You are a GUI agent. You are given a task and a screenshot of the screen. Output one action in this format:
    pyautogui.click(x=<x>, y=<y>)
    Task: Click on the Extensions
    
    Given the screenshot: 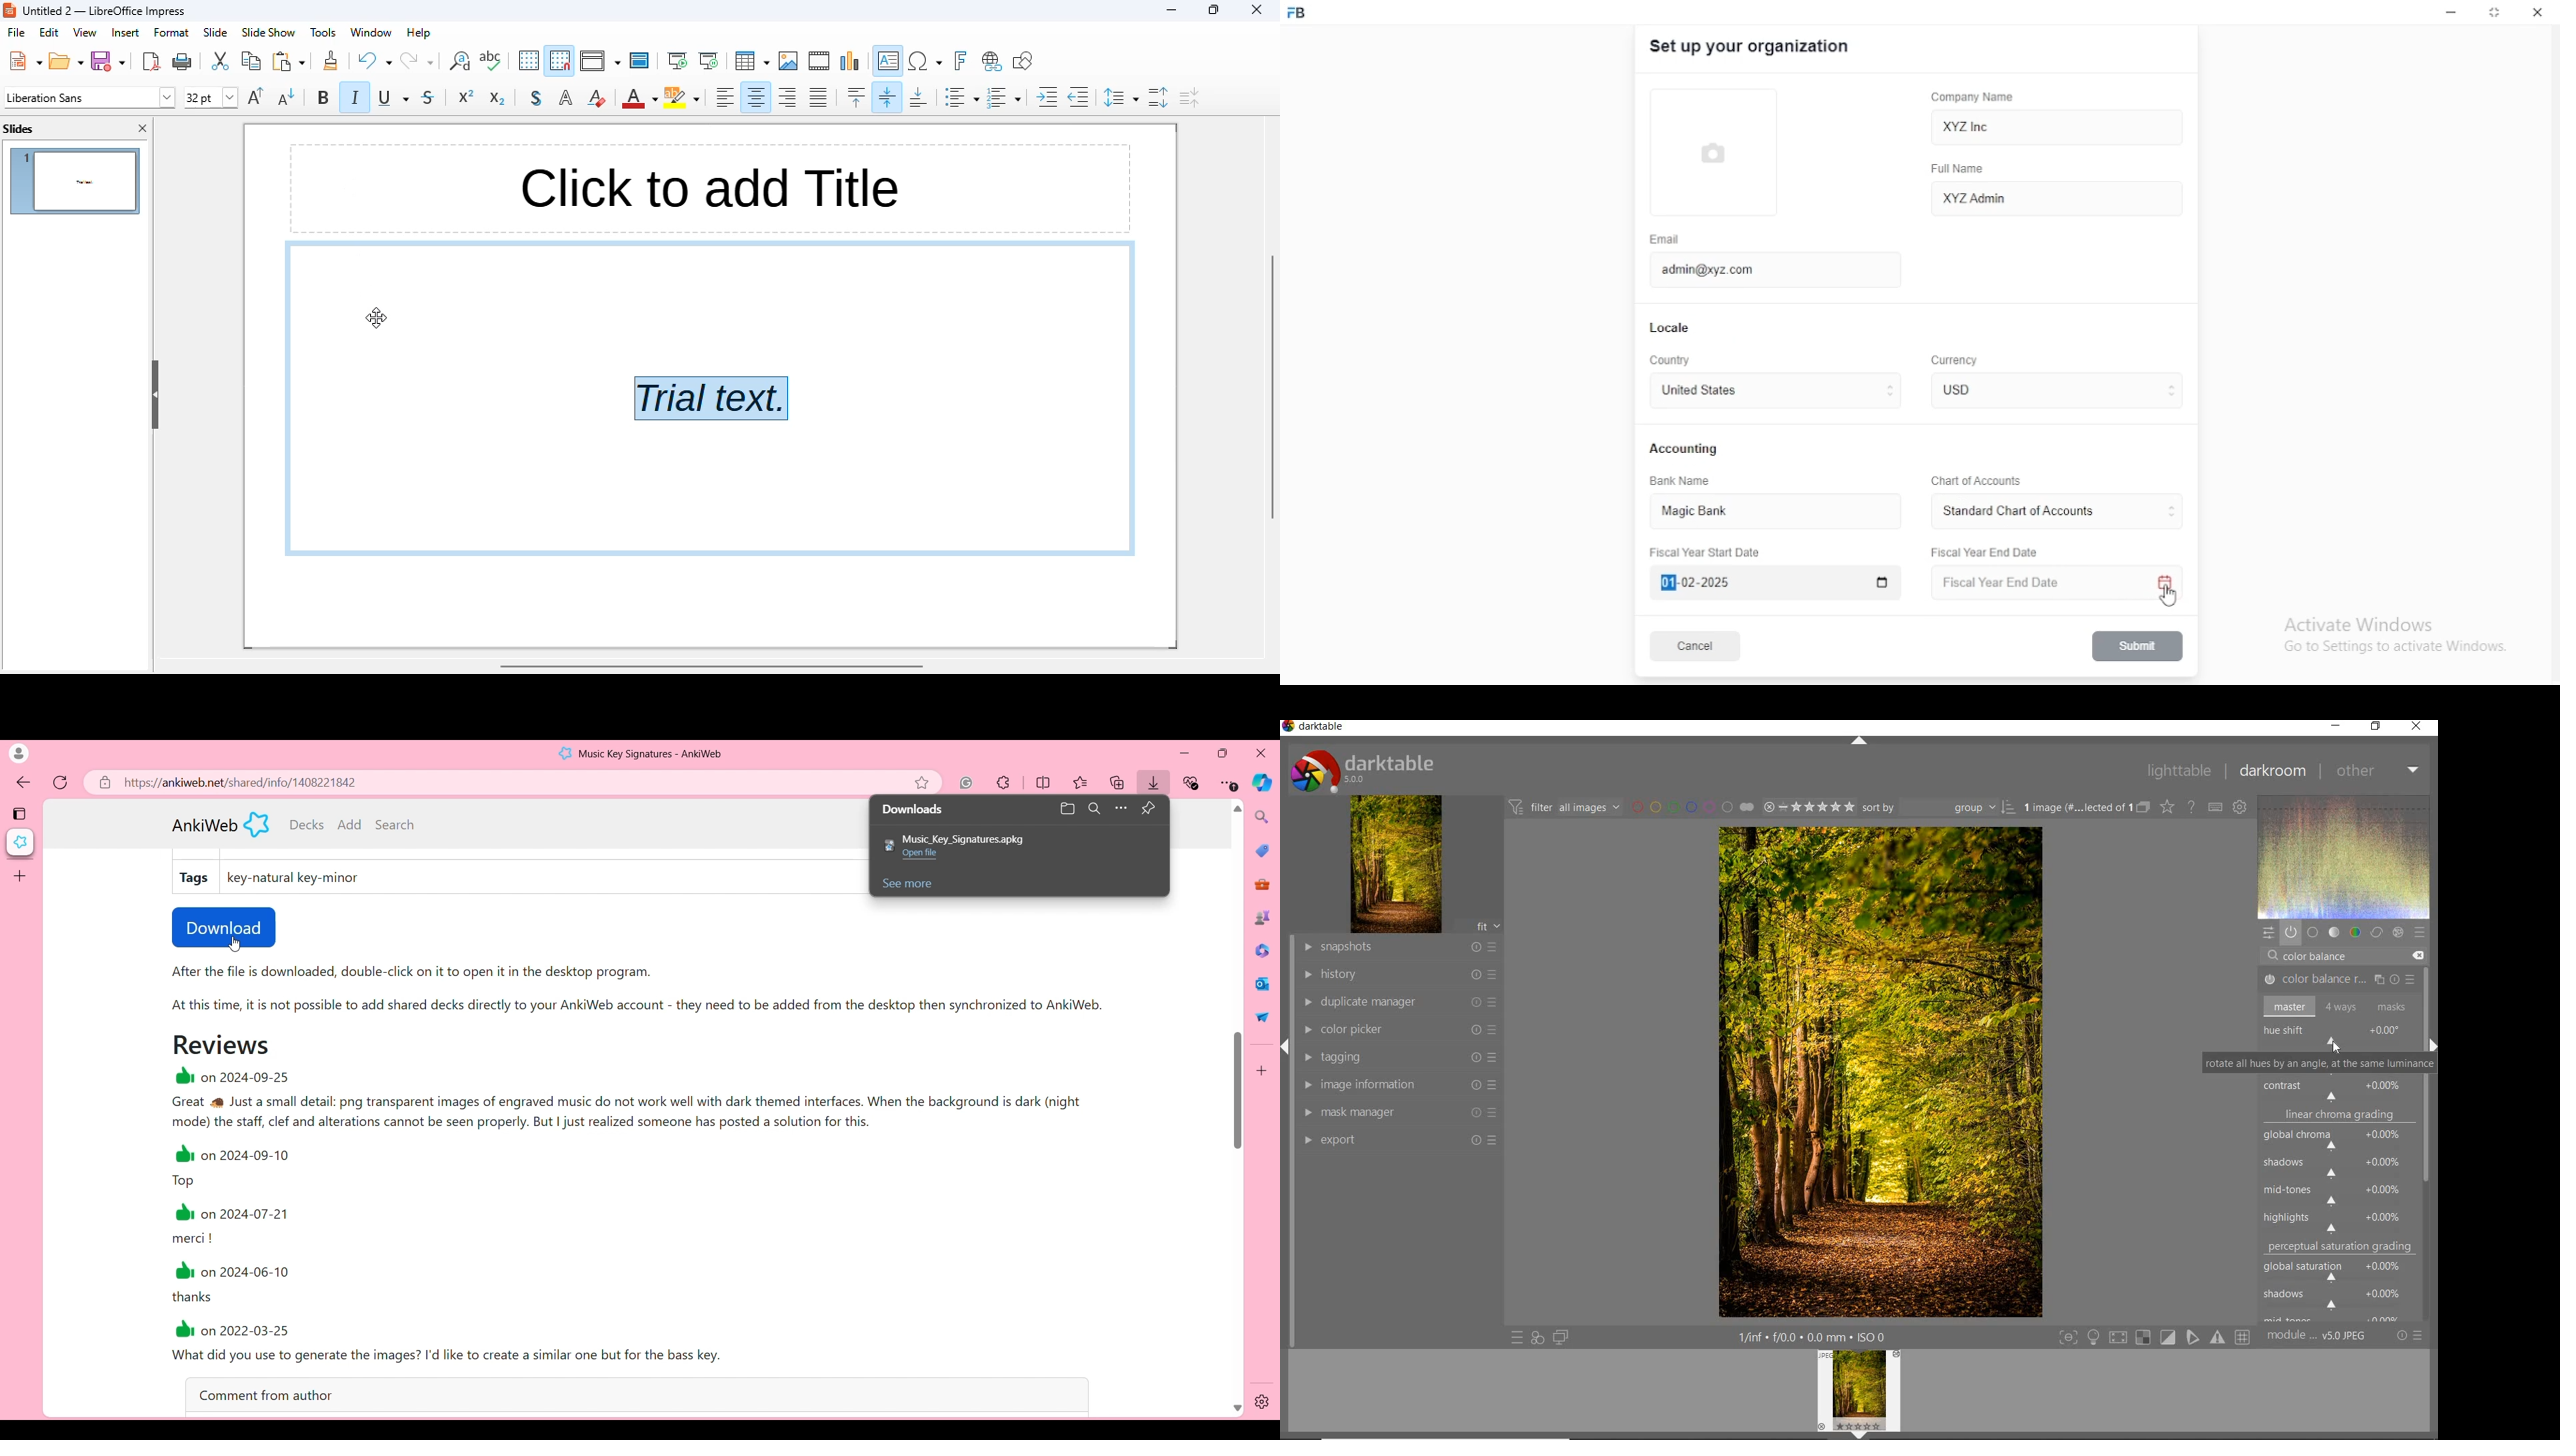 What is the action you would take?
    pyautogui.click(x=1003, y=783)
    